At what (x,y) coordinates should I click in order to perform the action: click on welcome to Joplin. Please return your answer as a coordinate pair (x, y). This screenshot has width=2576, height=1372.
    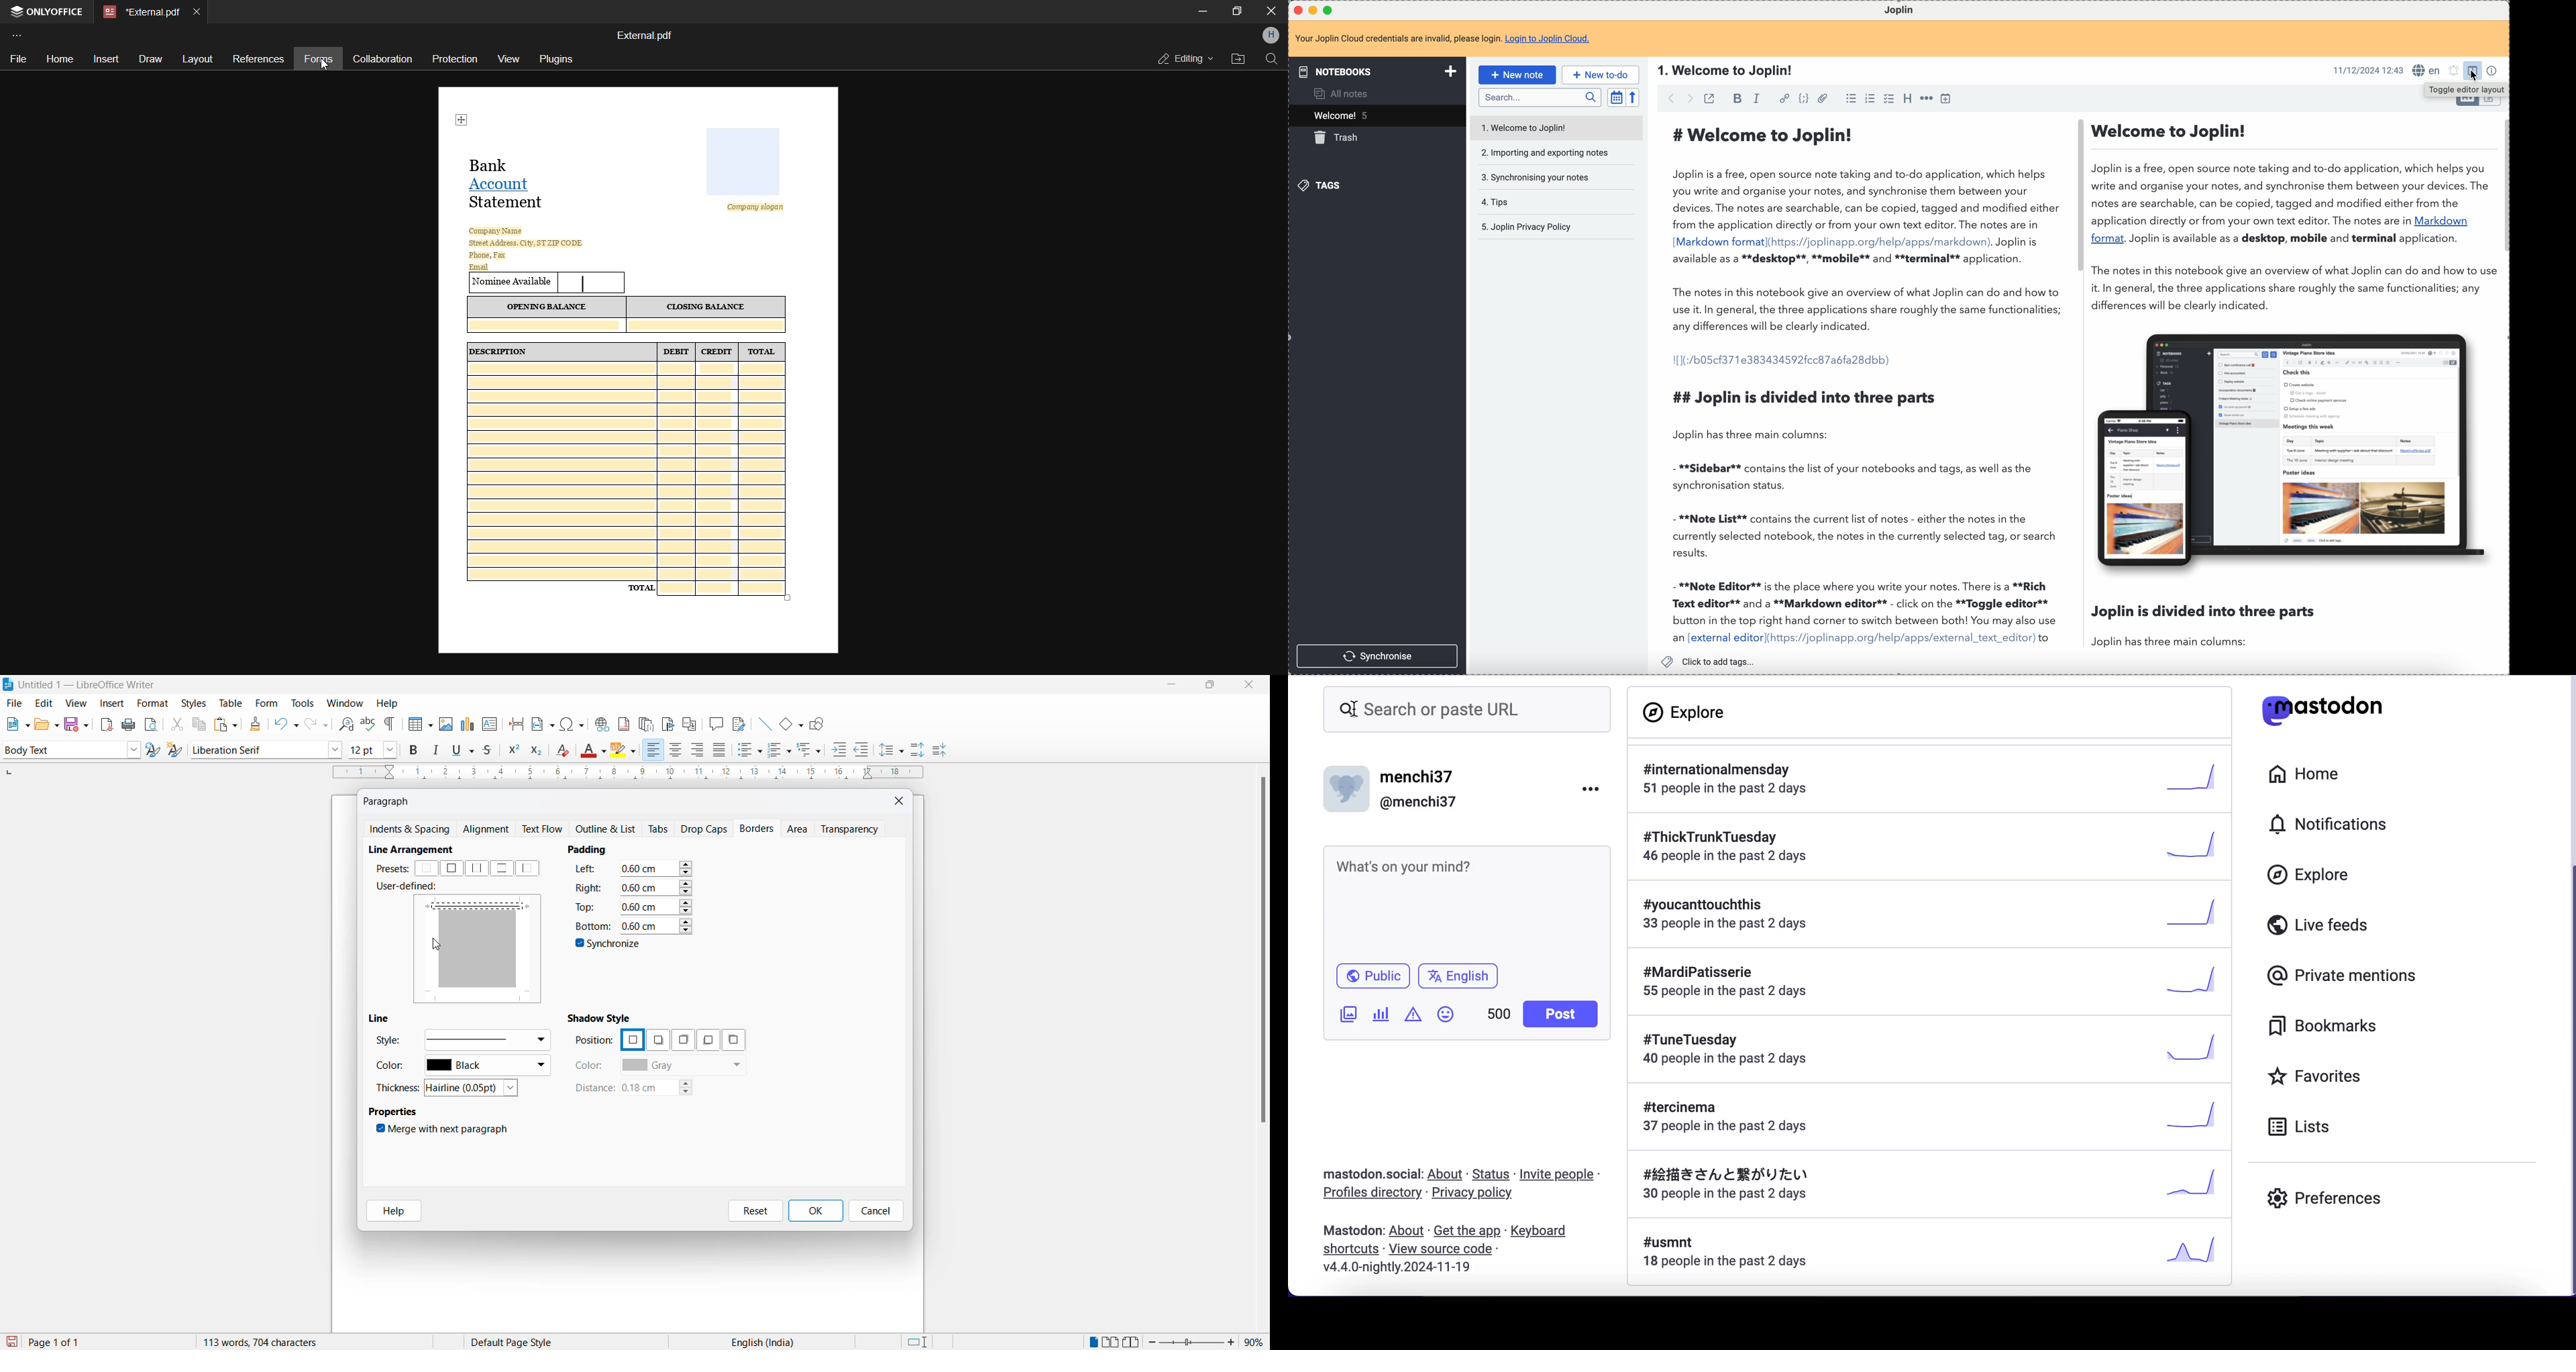
    Looking at the image, I should click on (1526, 126).